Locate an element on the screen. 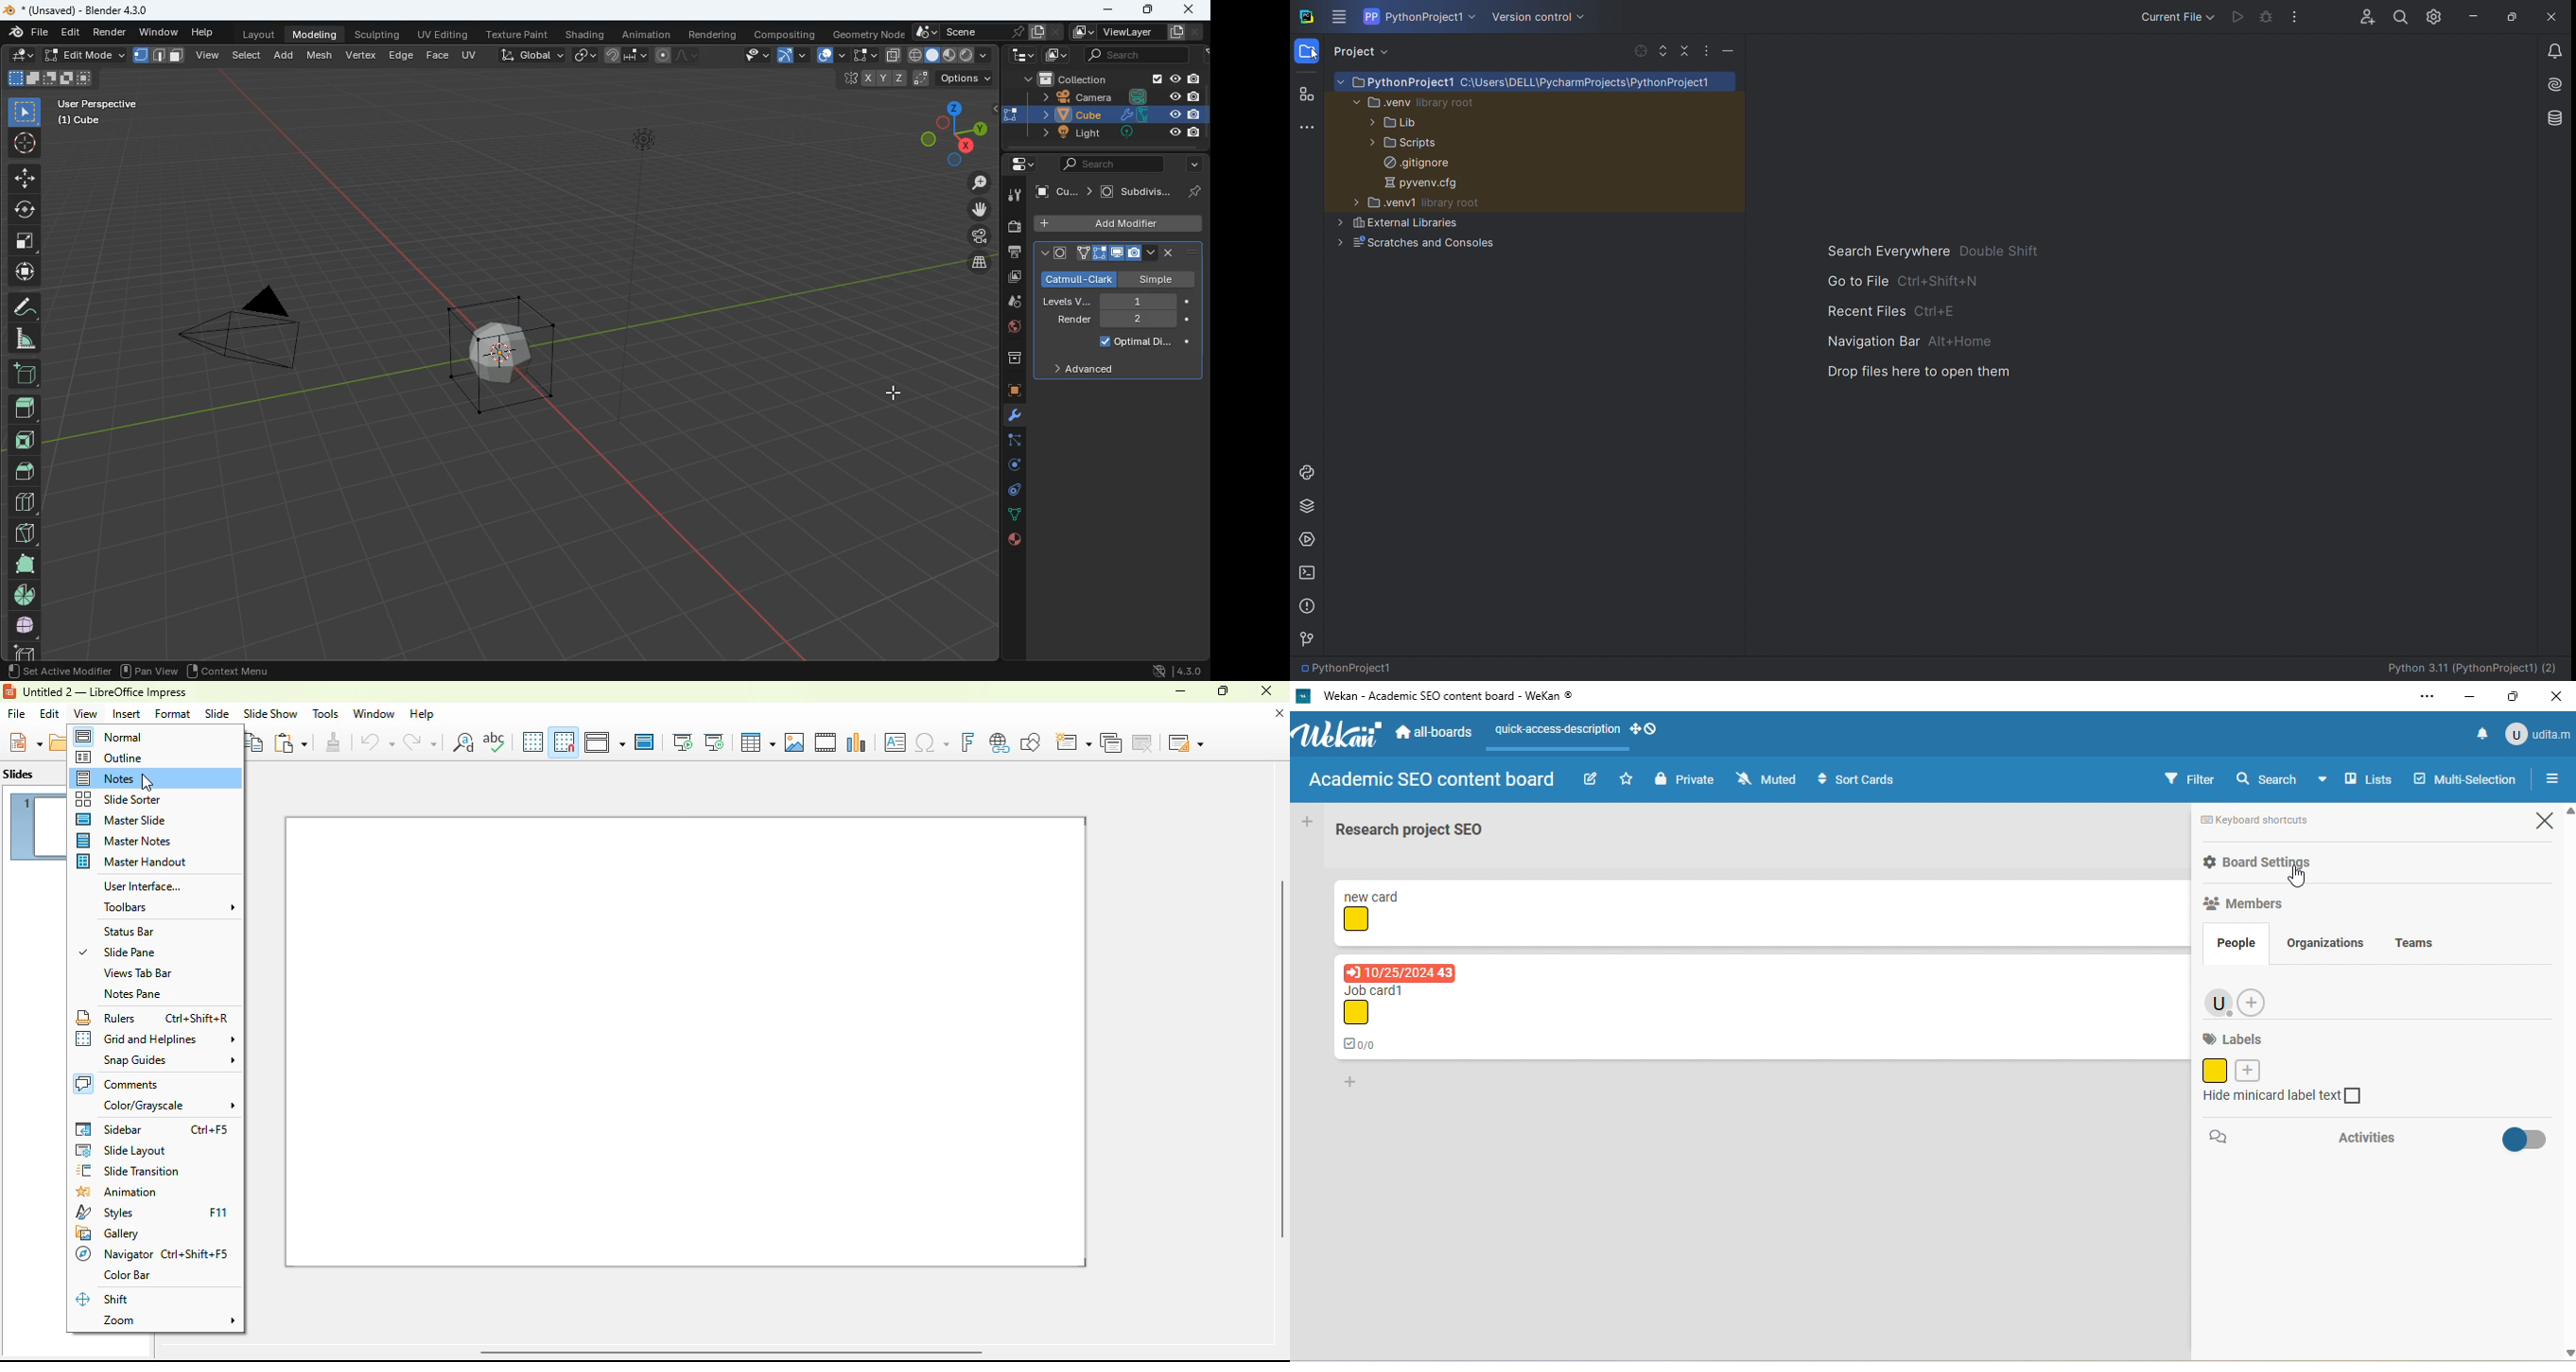 This screenshot has width=2576, height=1372. slide transition is located at coordinates (130, 1171).